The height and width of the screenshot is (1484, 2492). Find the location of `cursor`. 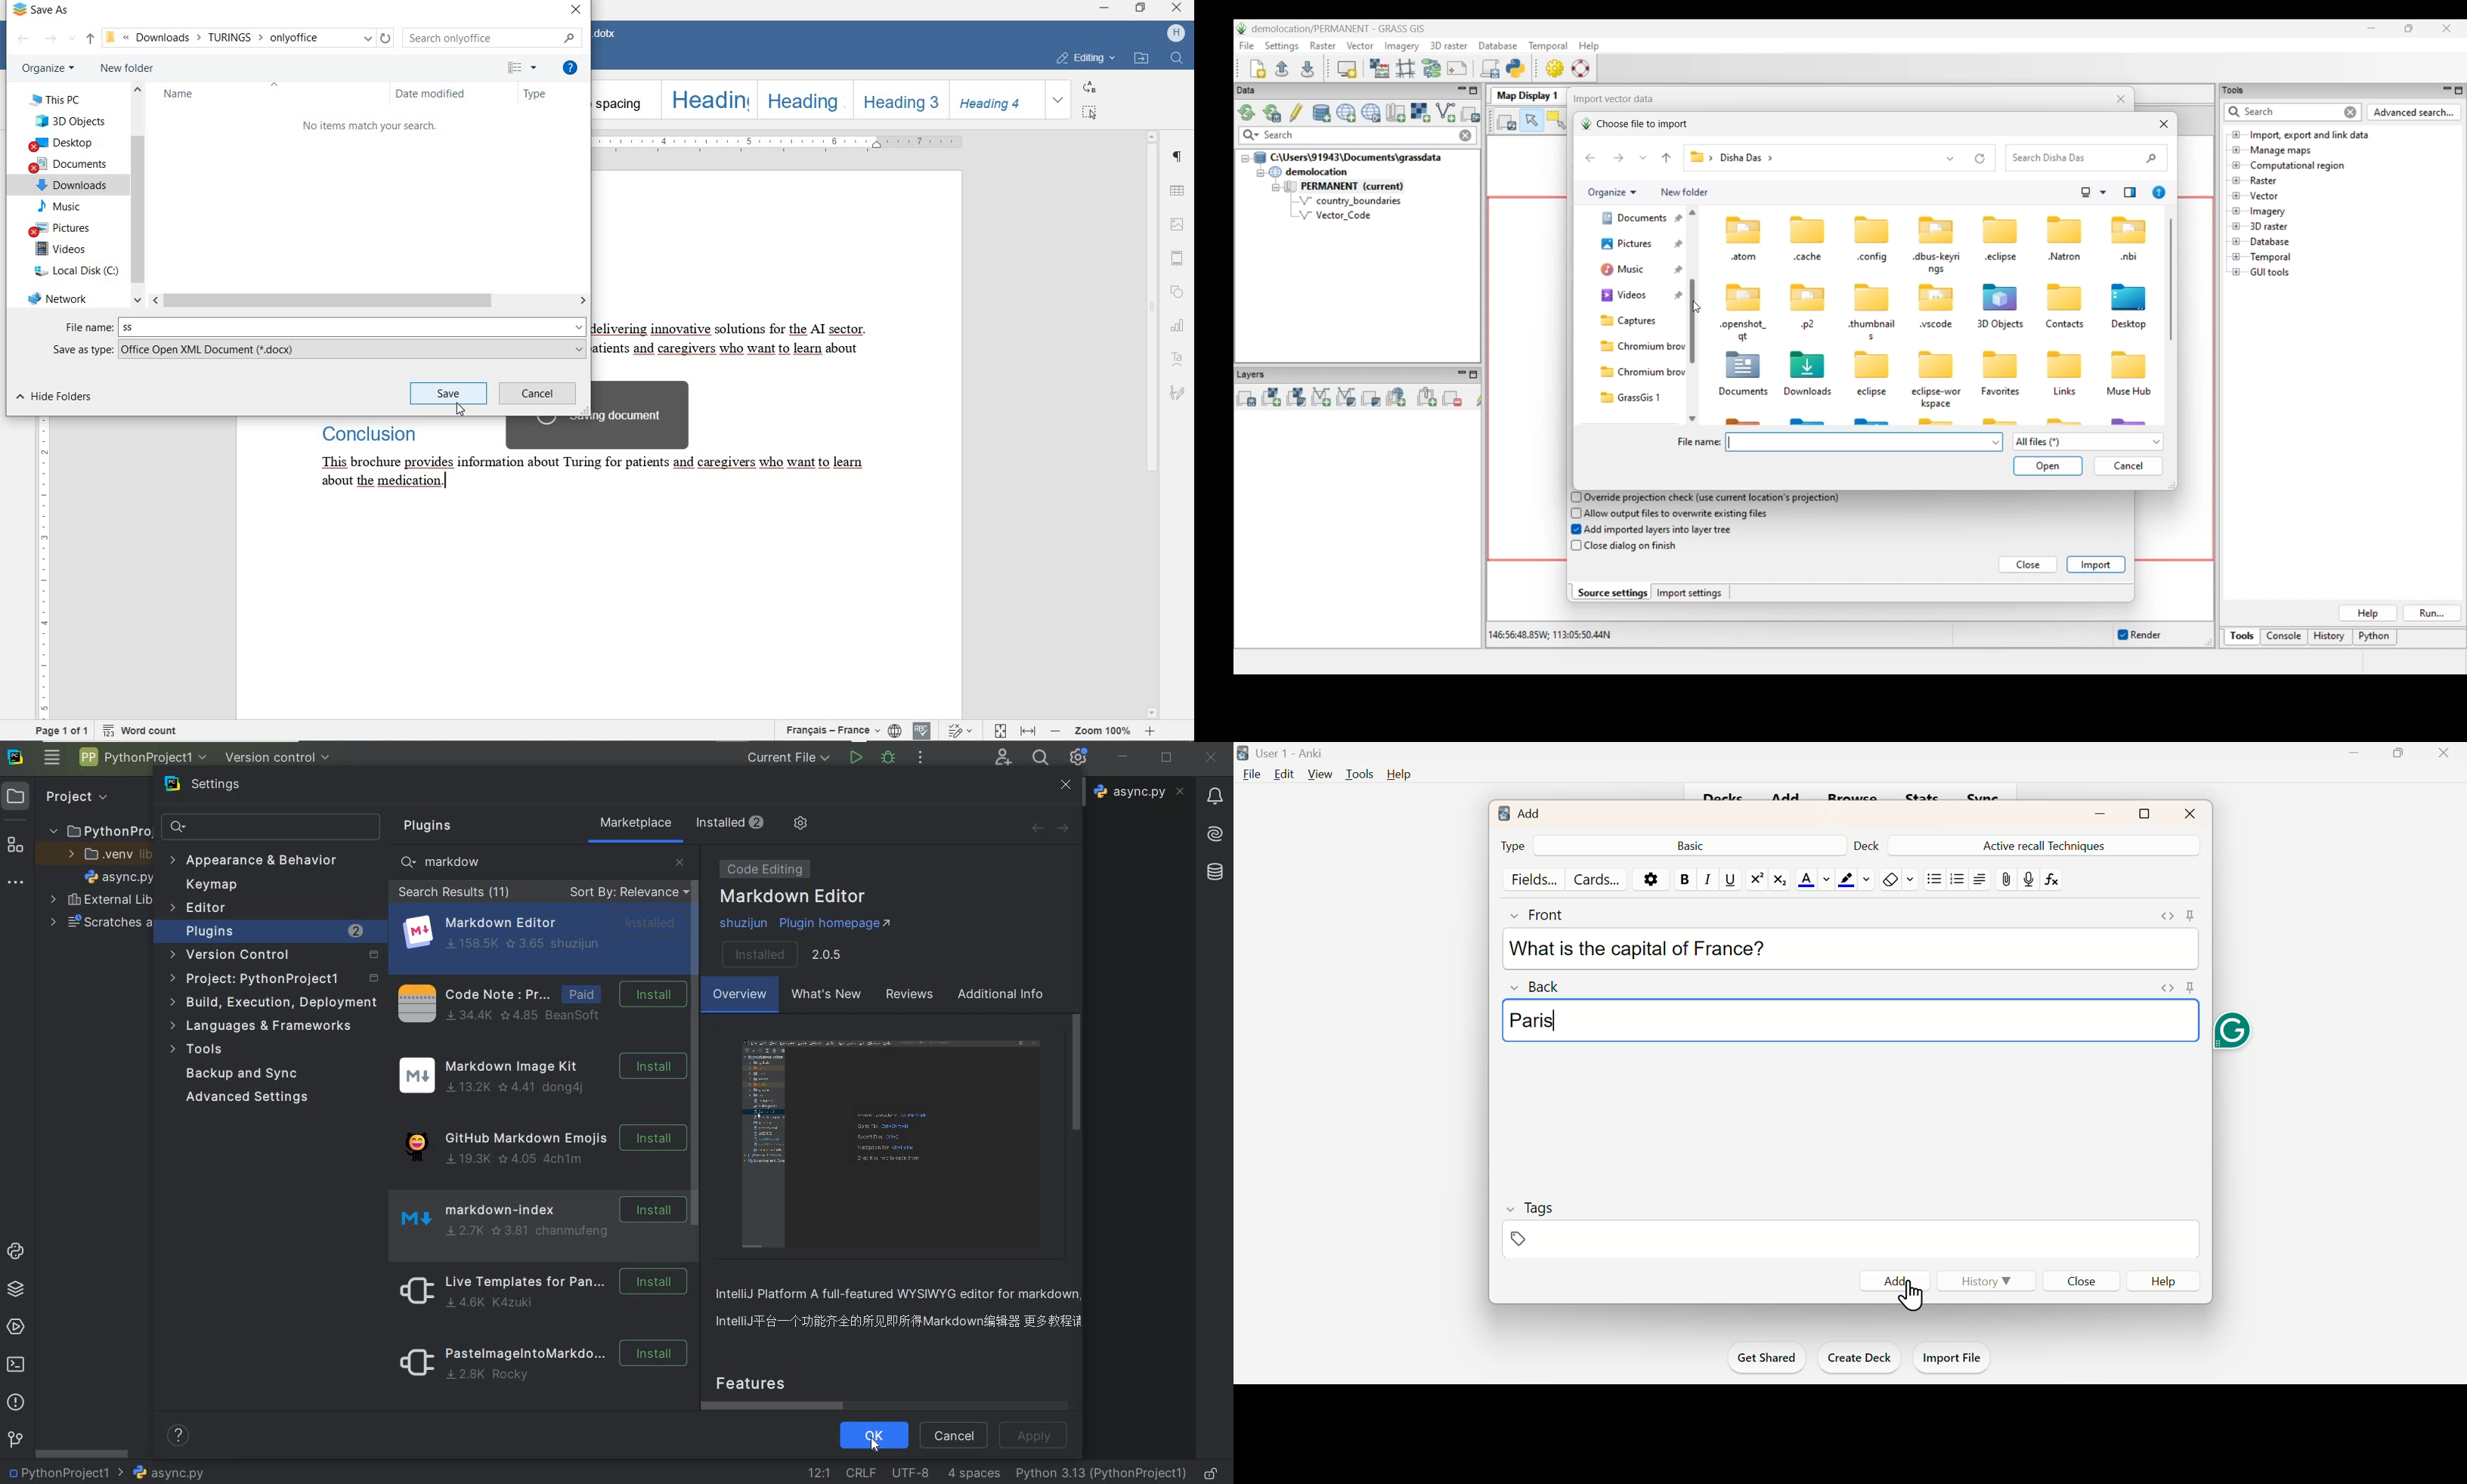

cursor is located at coordinates (1905, 1301).